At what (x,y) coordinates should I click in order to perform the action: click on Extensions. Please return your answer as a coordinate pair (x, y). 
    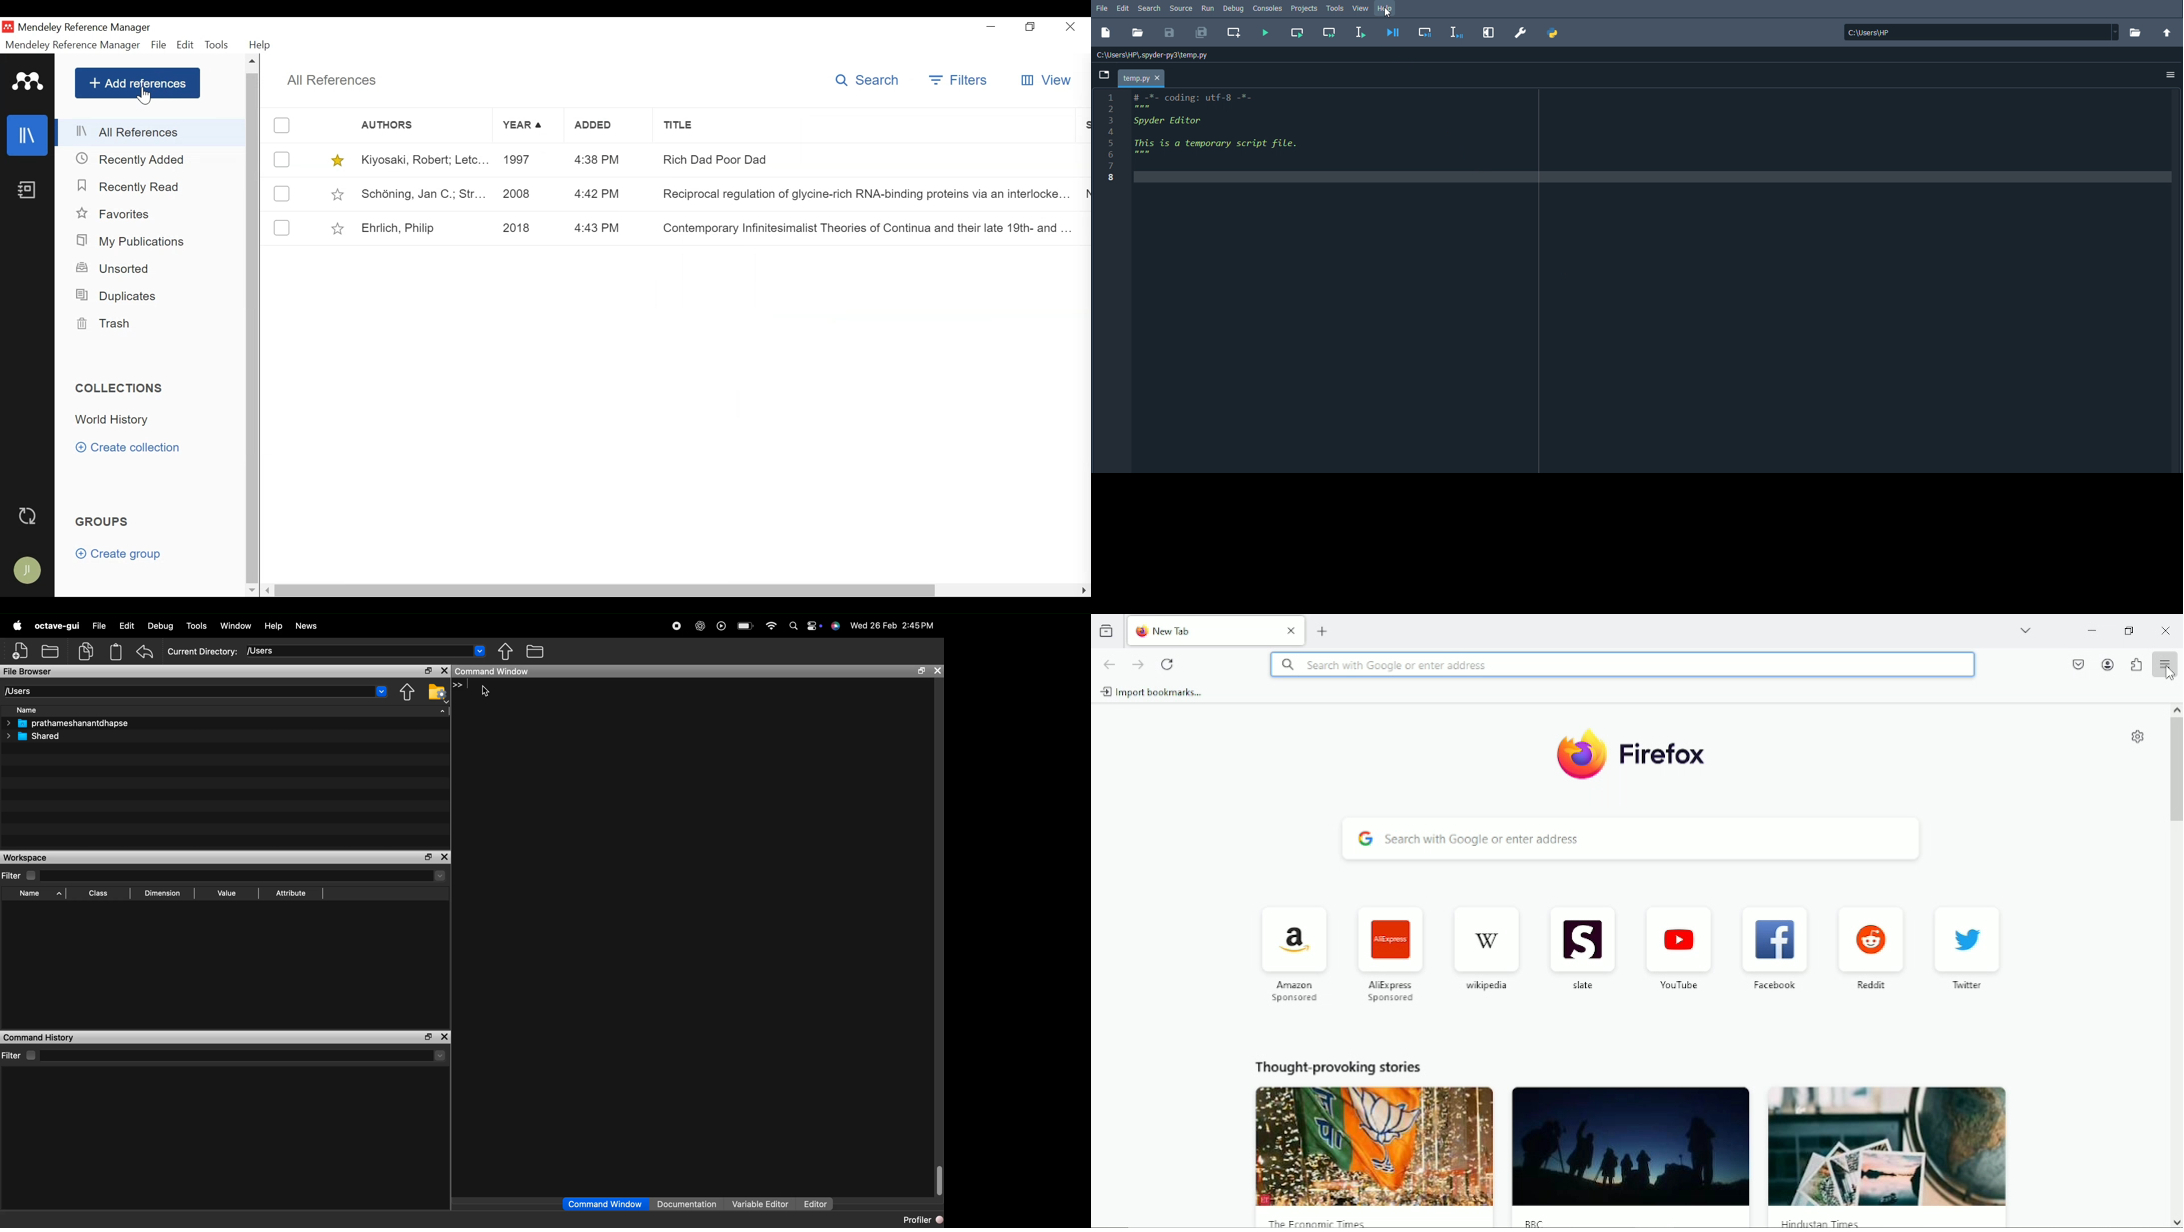
    Looking at the image, I should click on (2135, 664).